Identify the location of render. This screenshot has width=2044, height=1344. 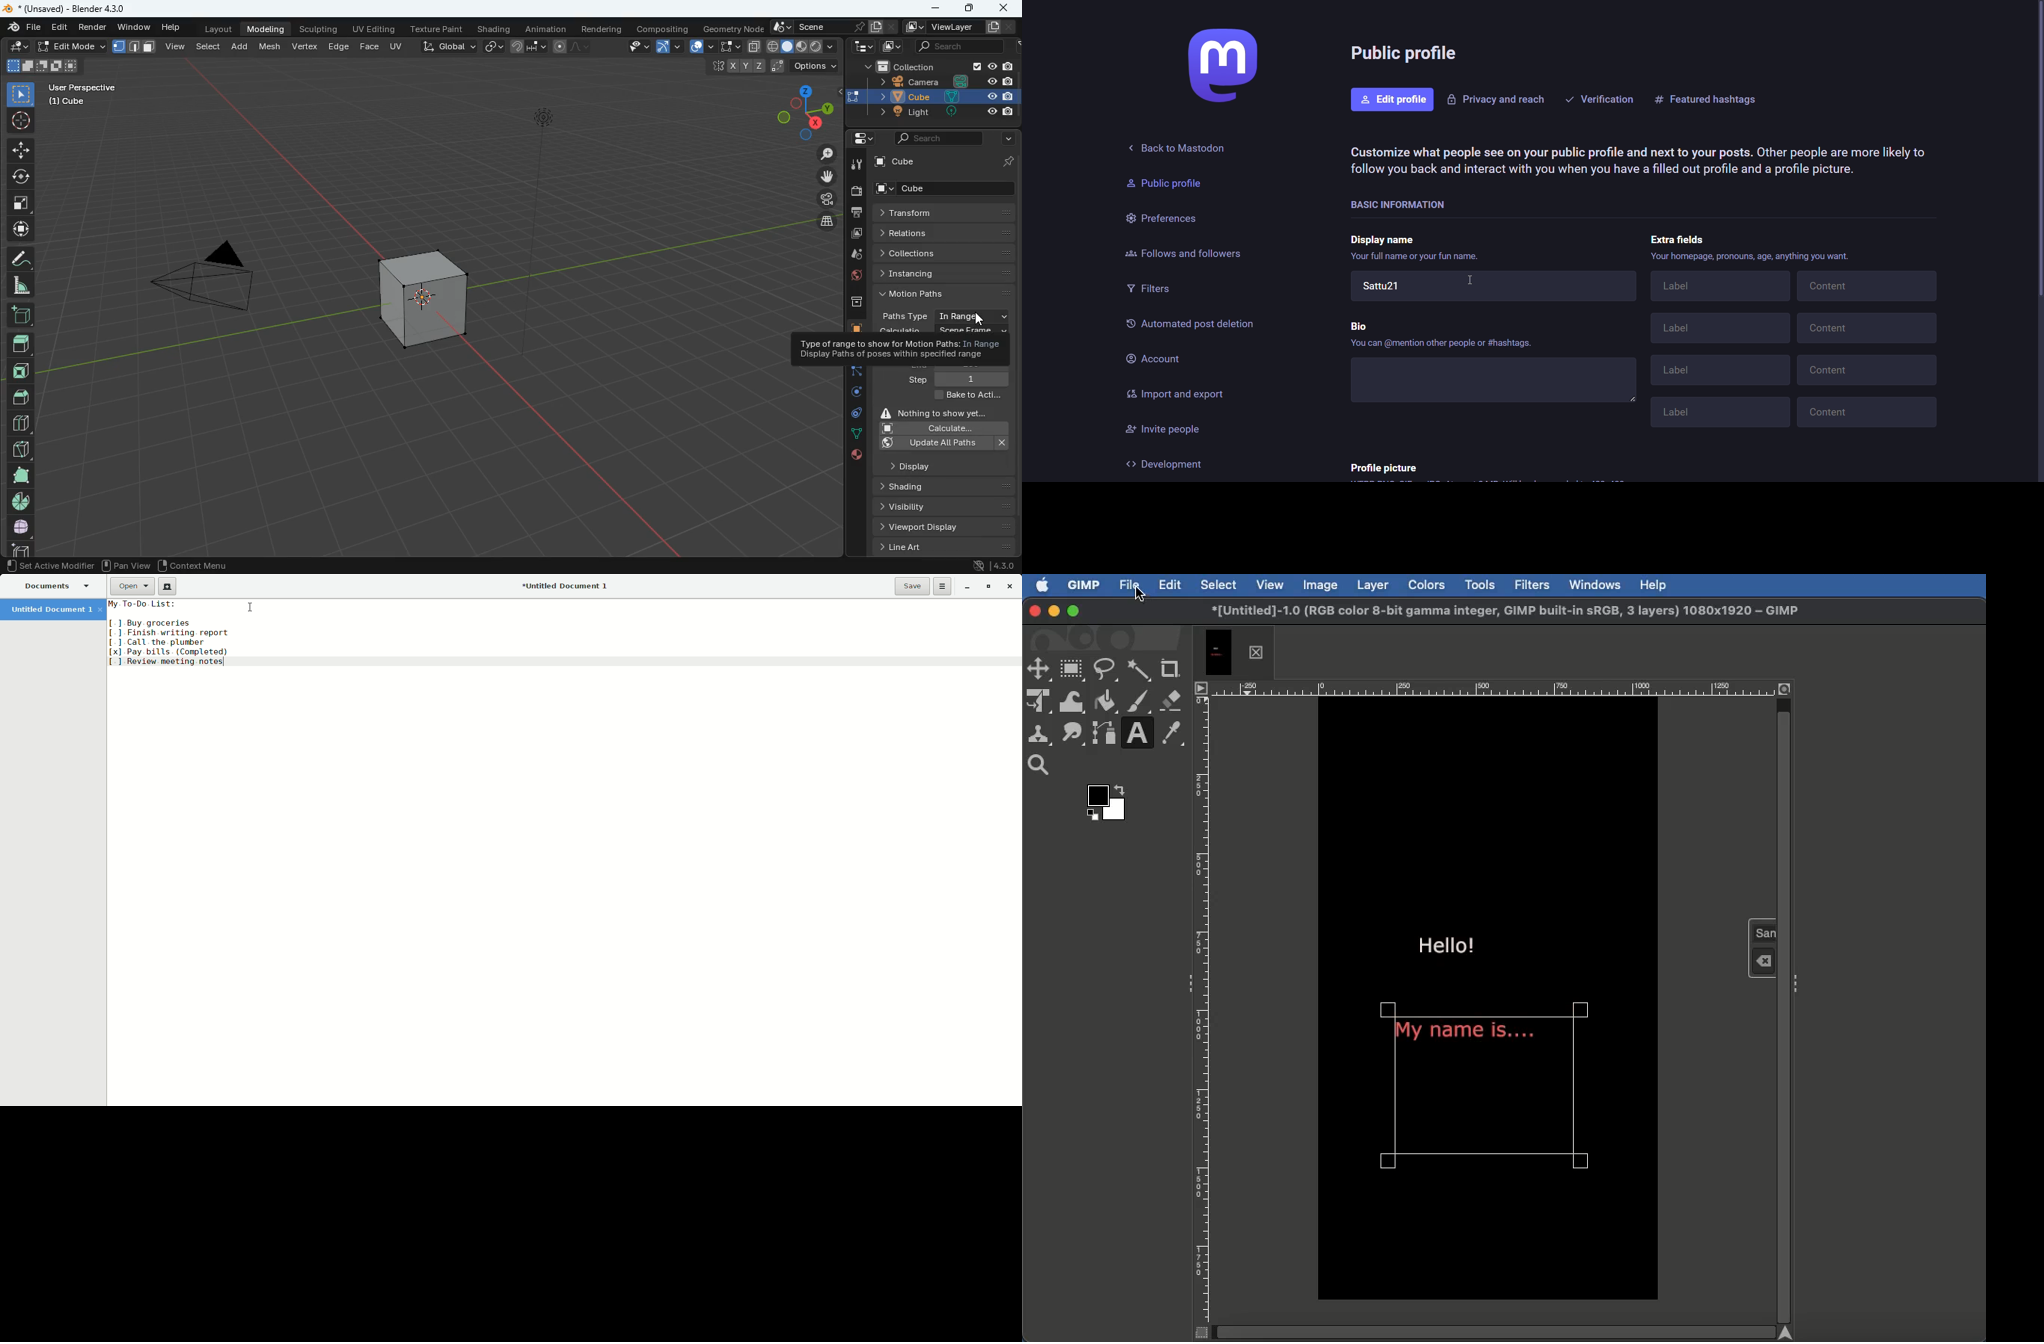
(95, 28).